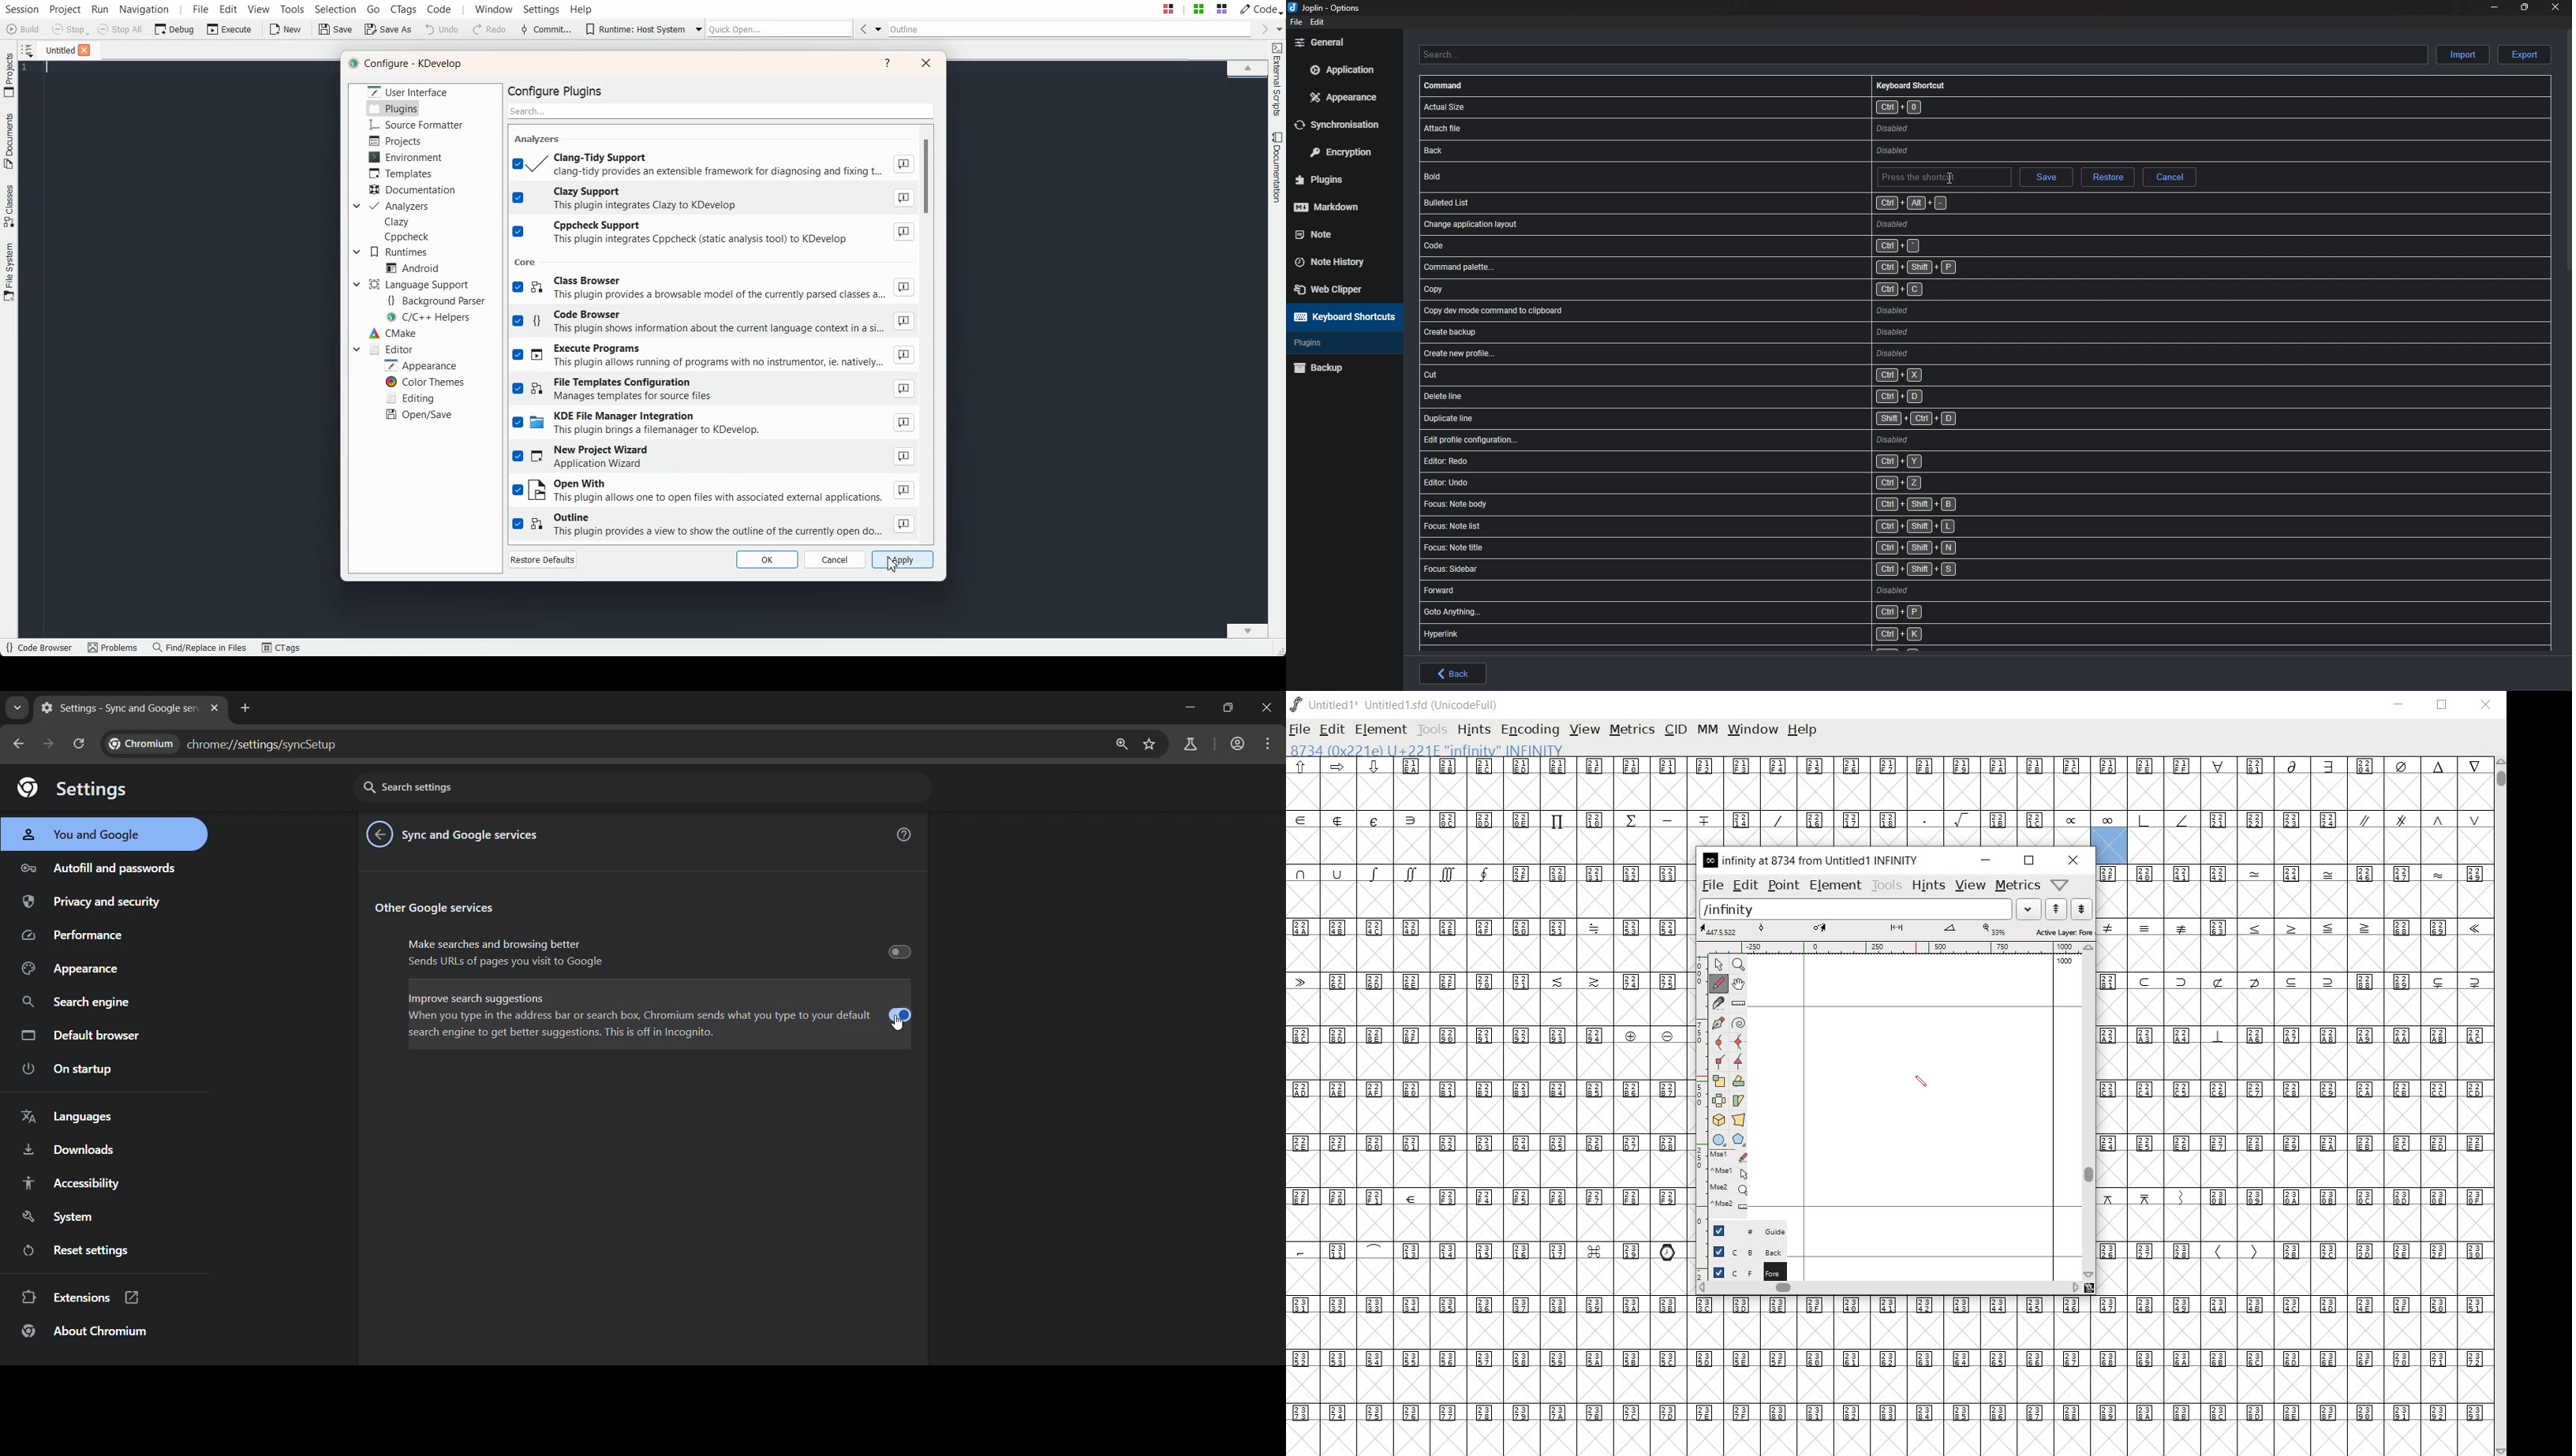 The height and width of the screenshot is (1456, 2576). Describe the element at coordinates (1737, 291) in the screenshot. I see `shortcut` at that location.